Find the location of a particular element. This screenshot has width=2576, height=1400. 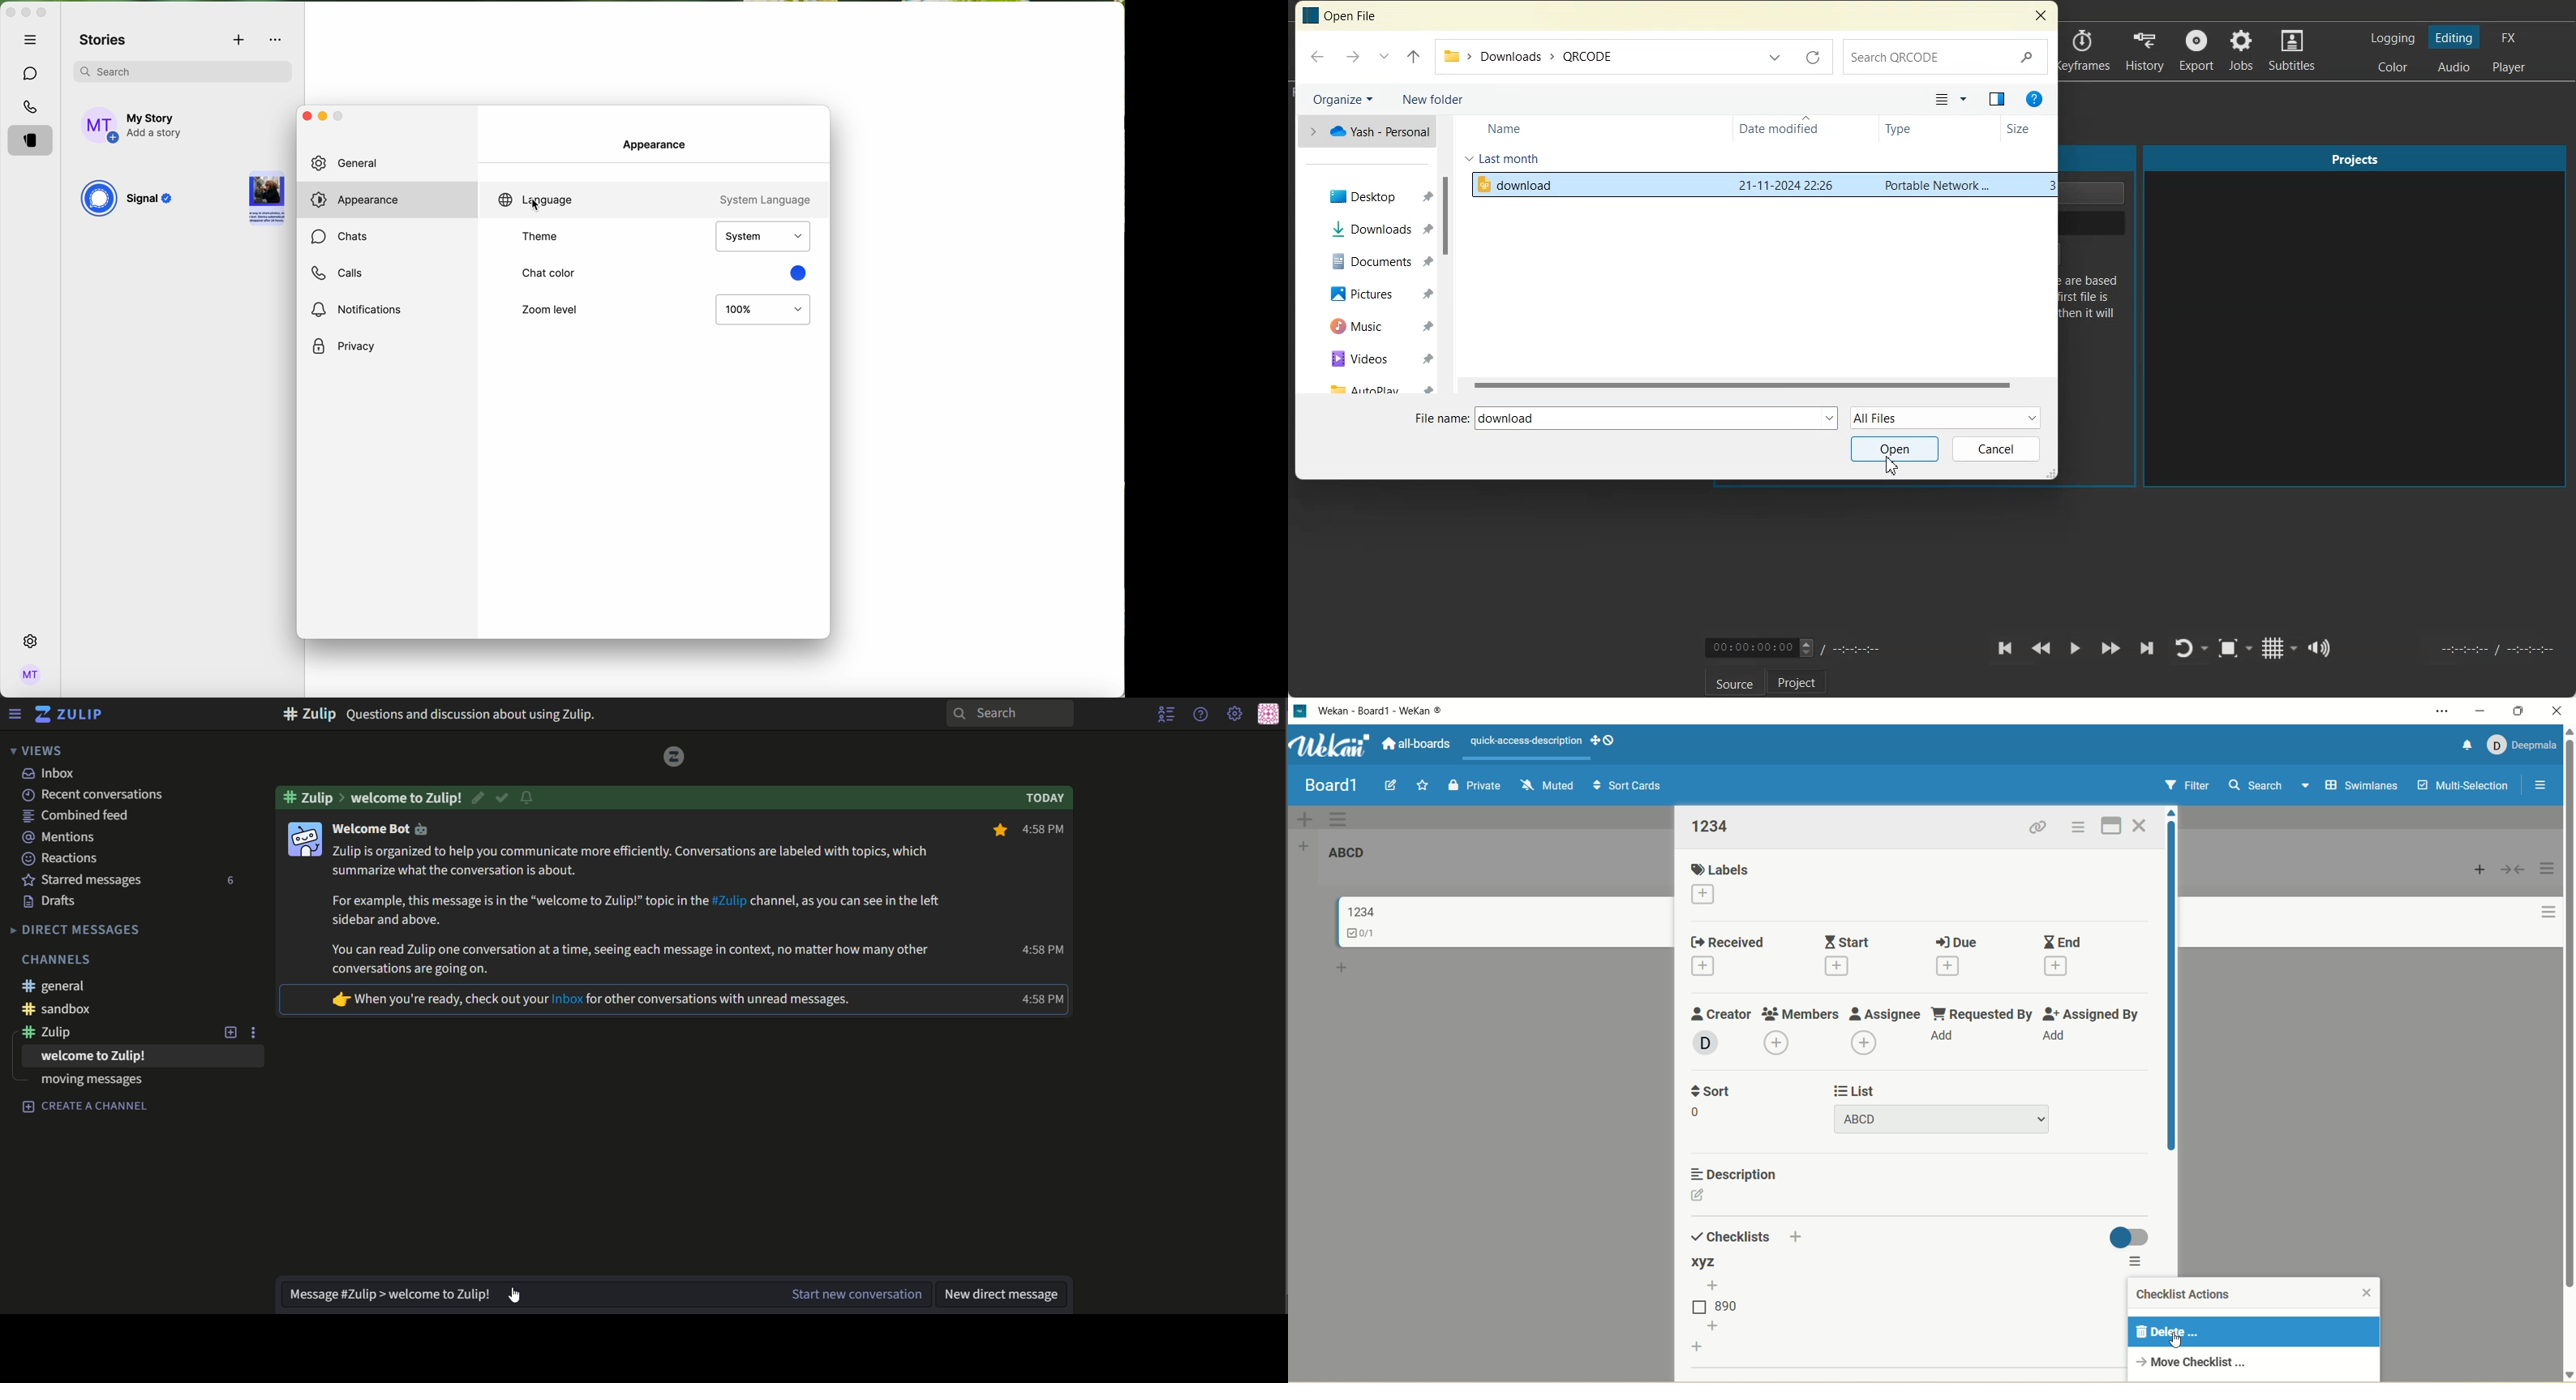

Show the preview pane is located at coordinates (1996, 100).